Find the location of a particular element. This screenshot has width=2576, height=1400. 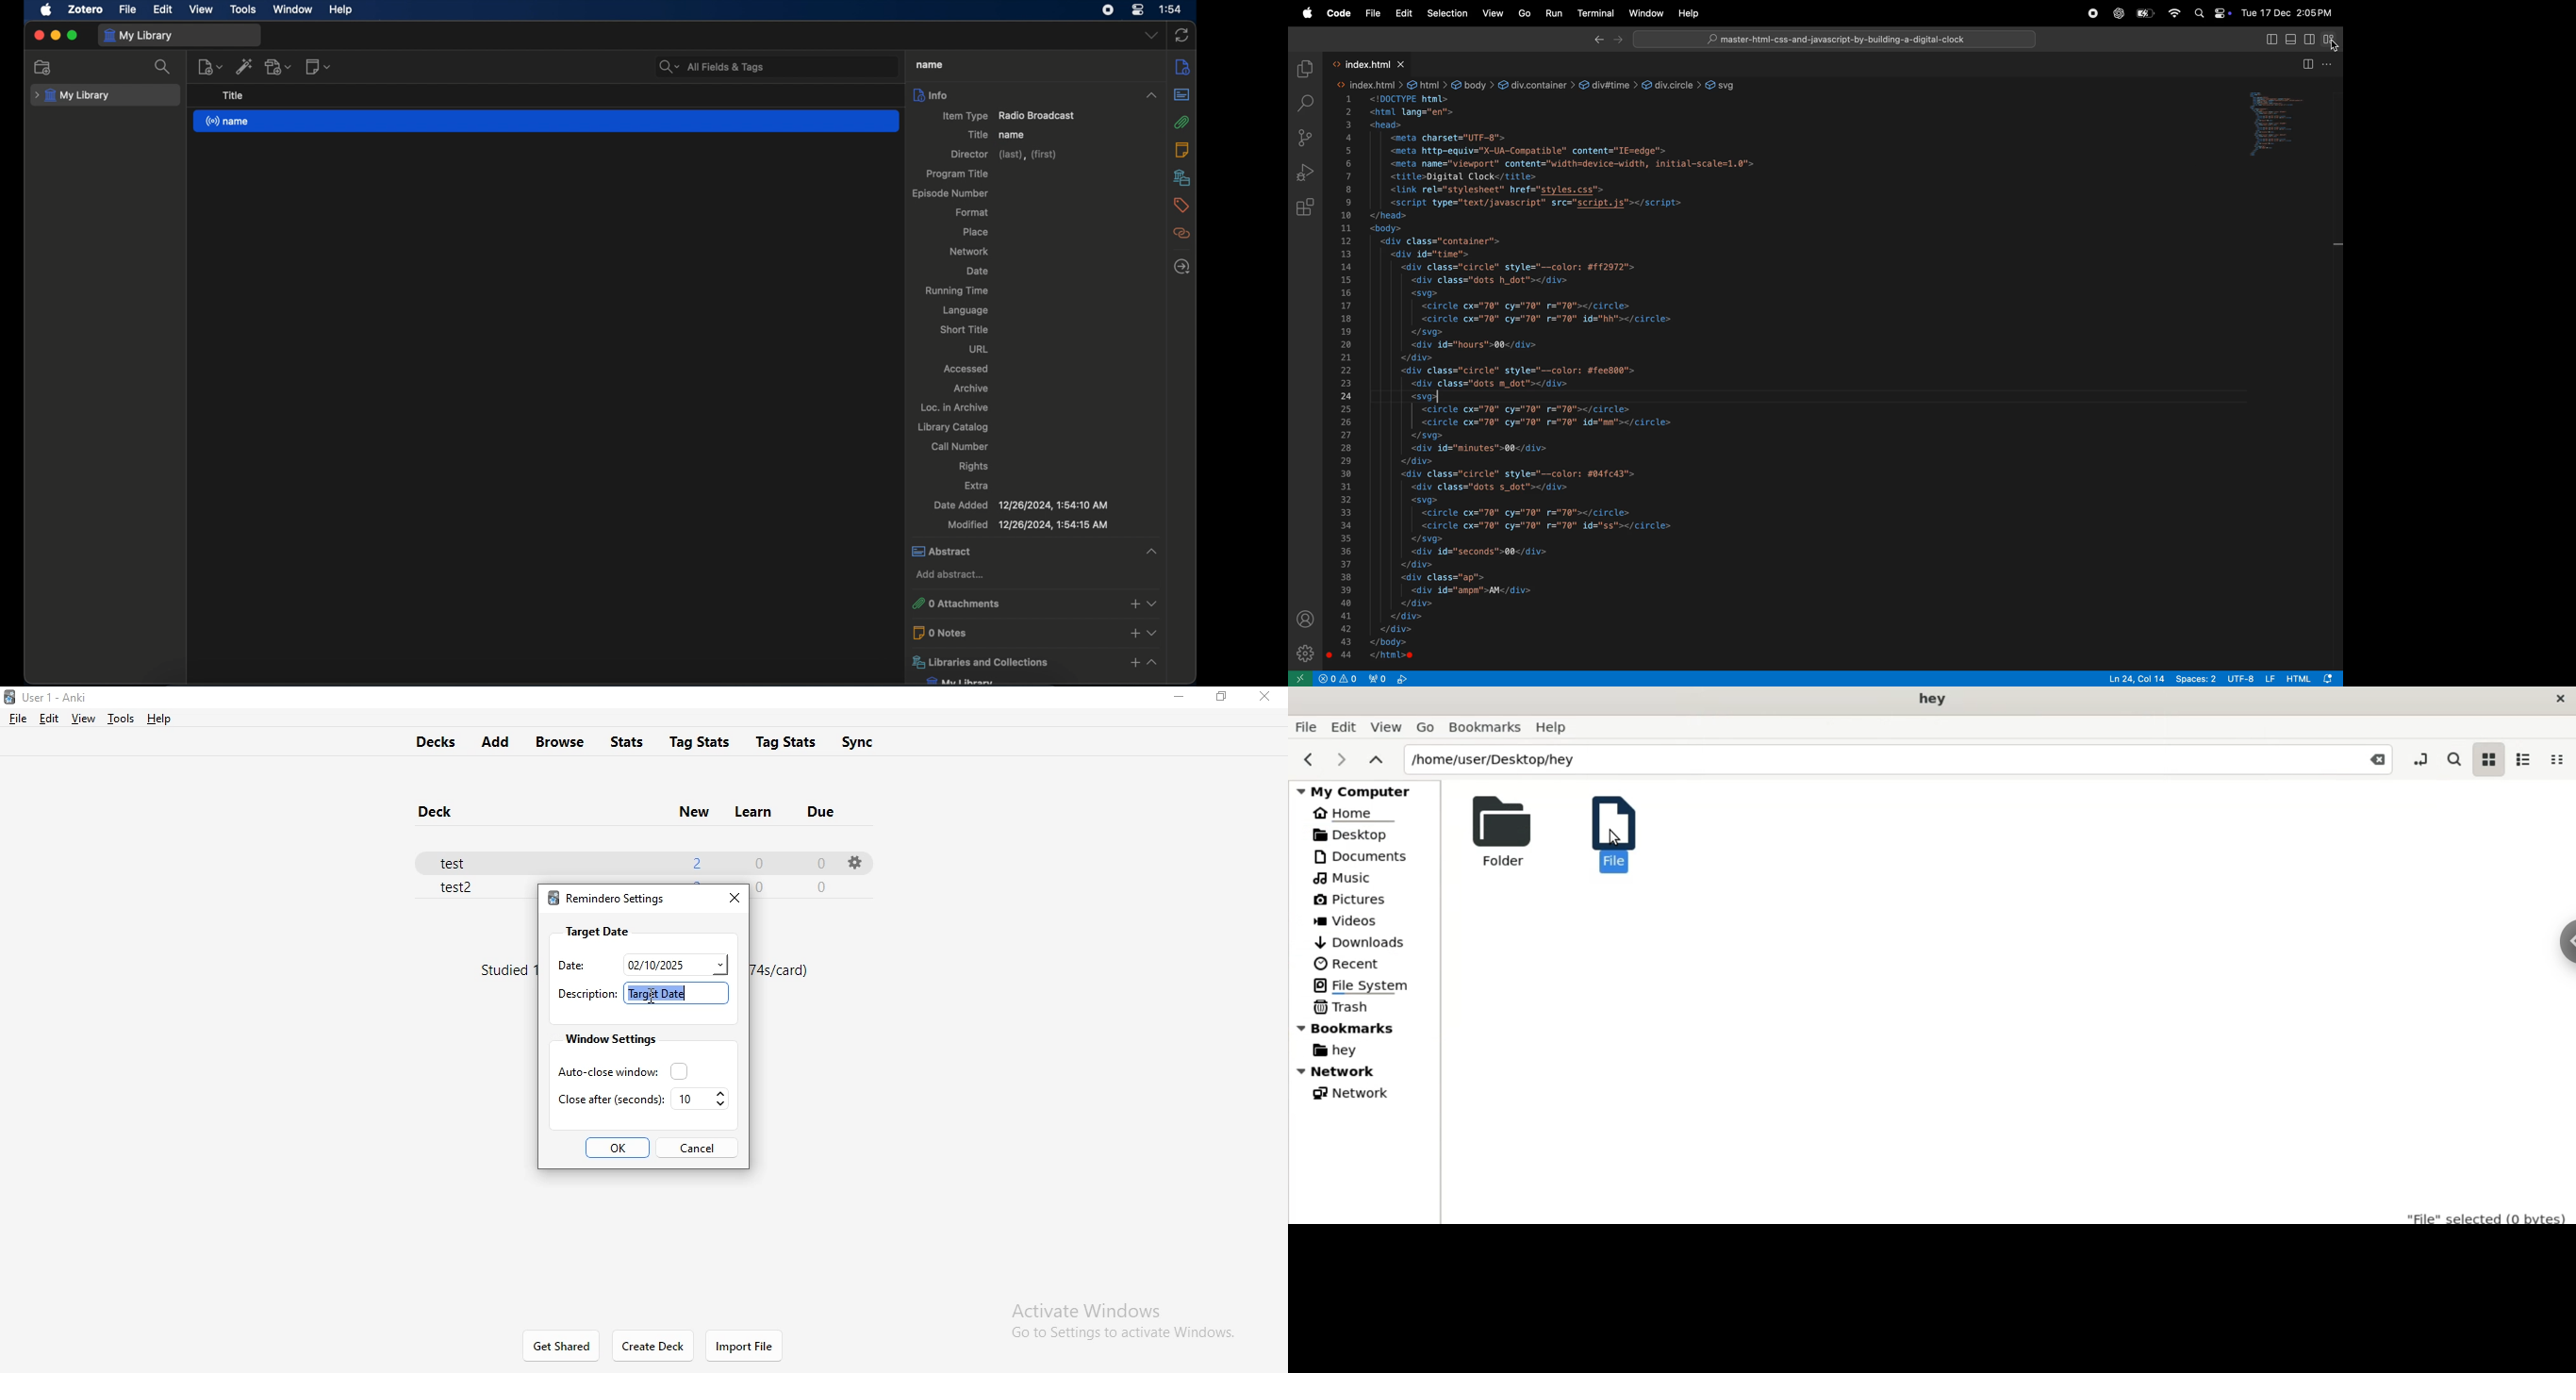

toggle panel is located at coordinates (2270, 40).